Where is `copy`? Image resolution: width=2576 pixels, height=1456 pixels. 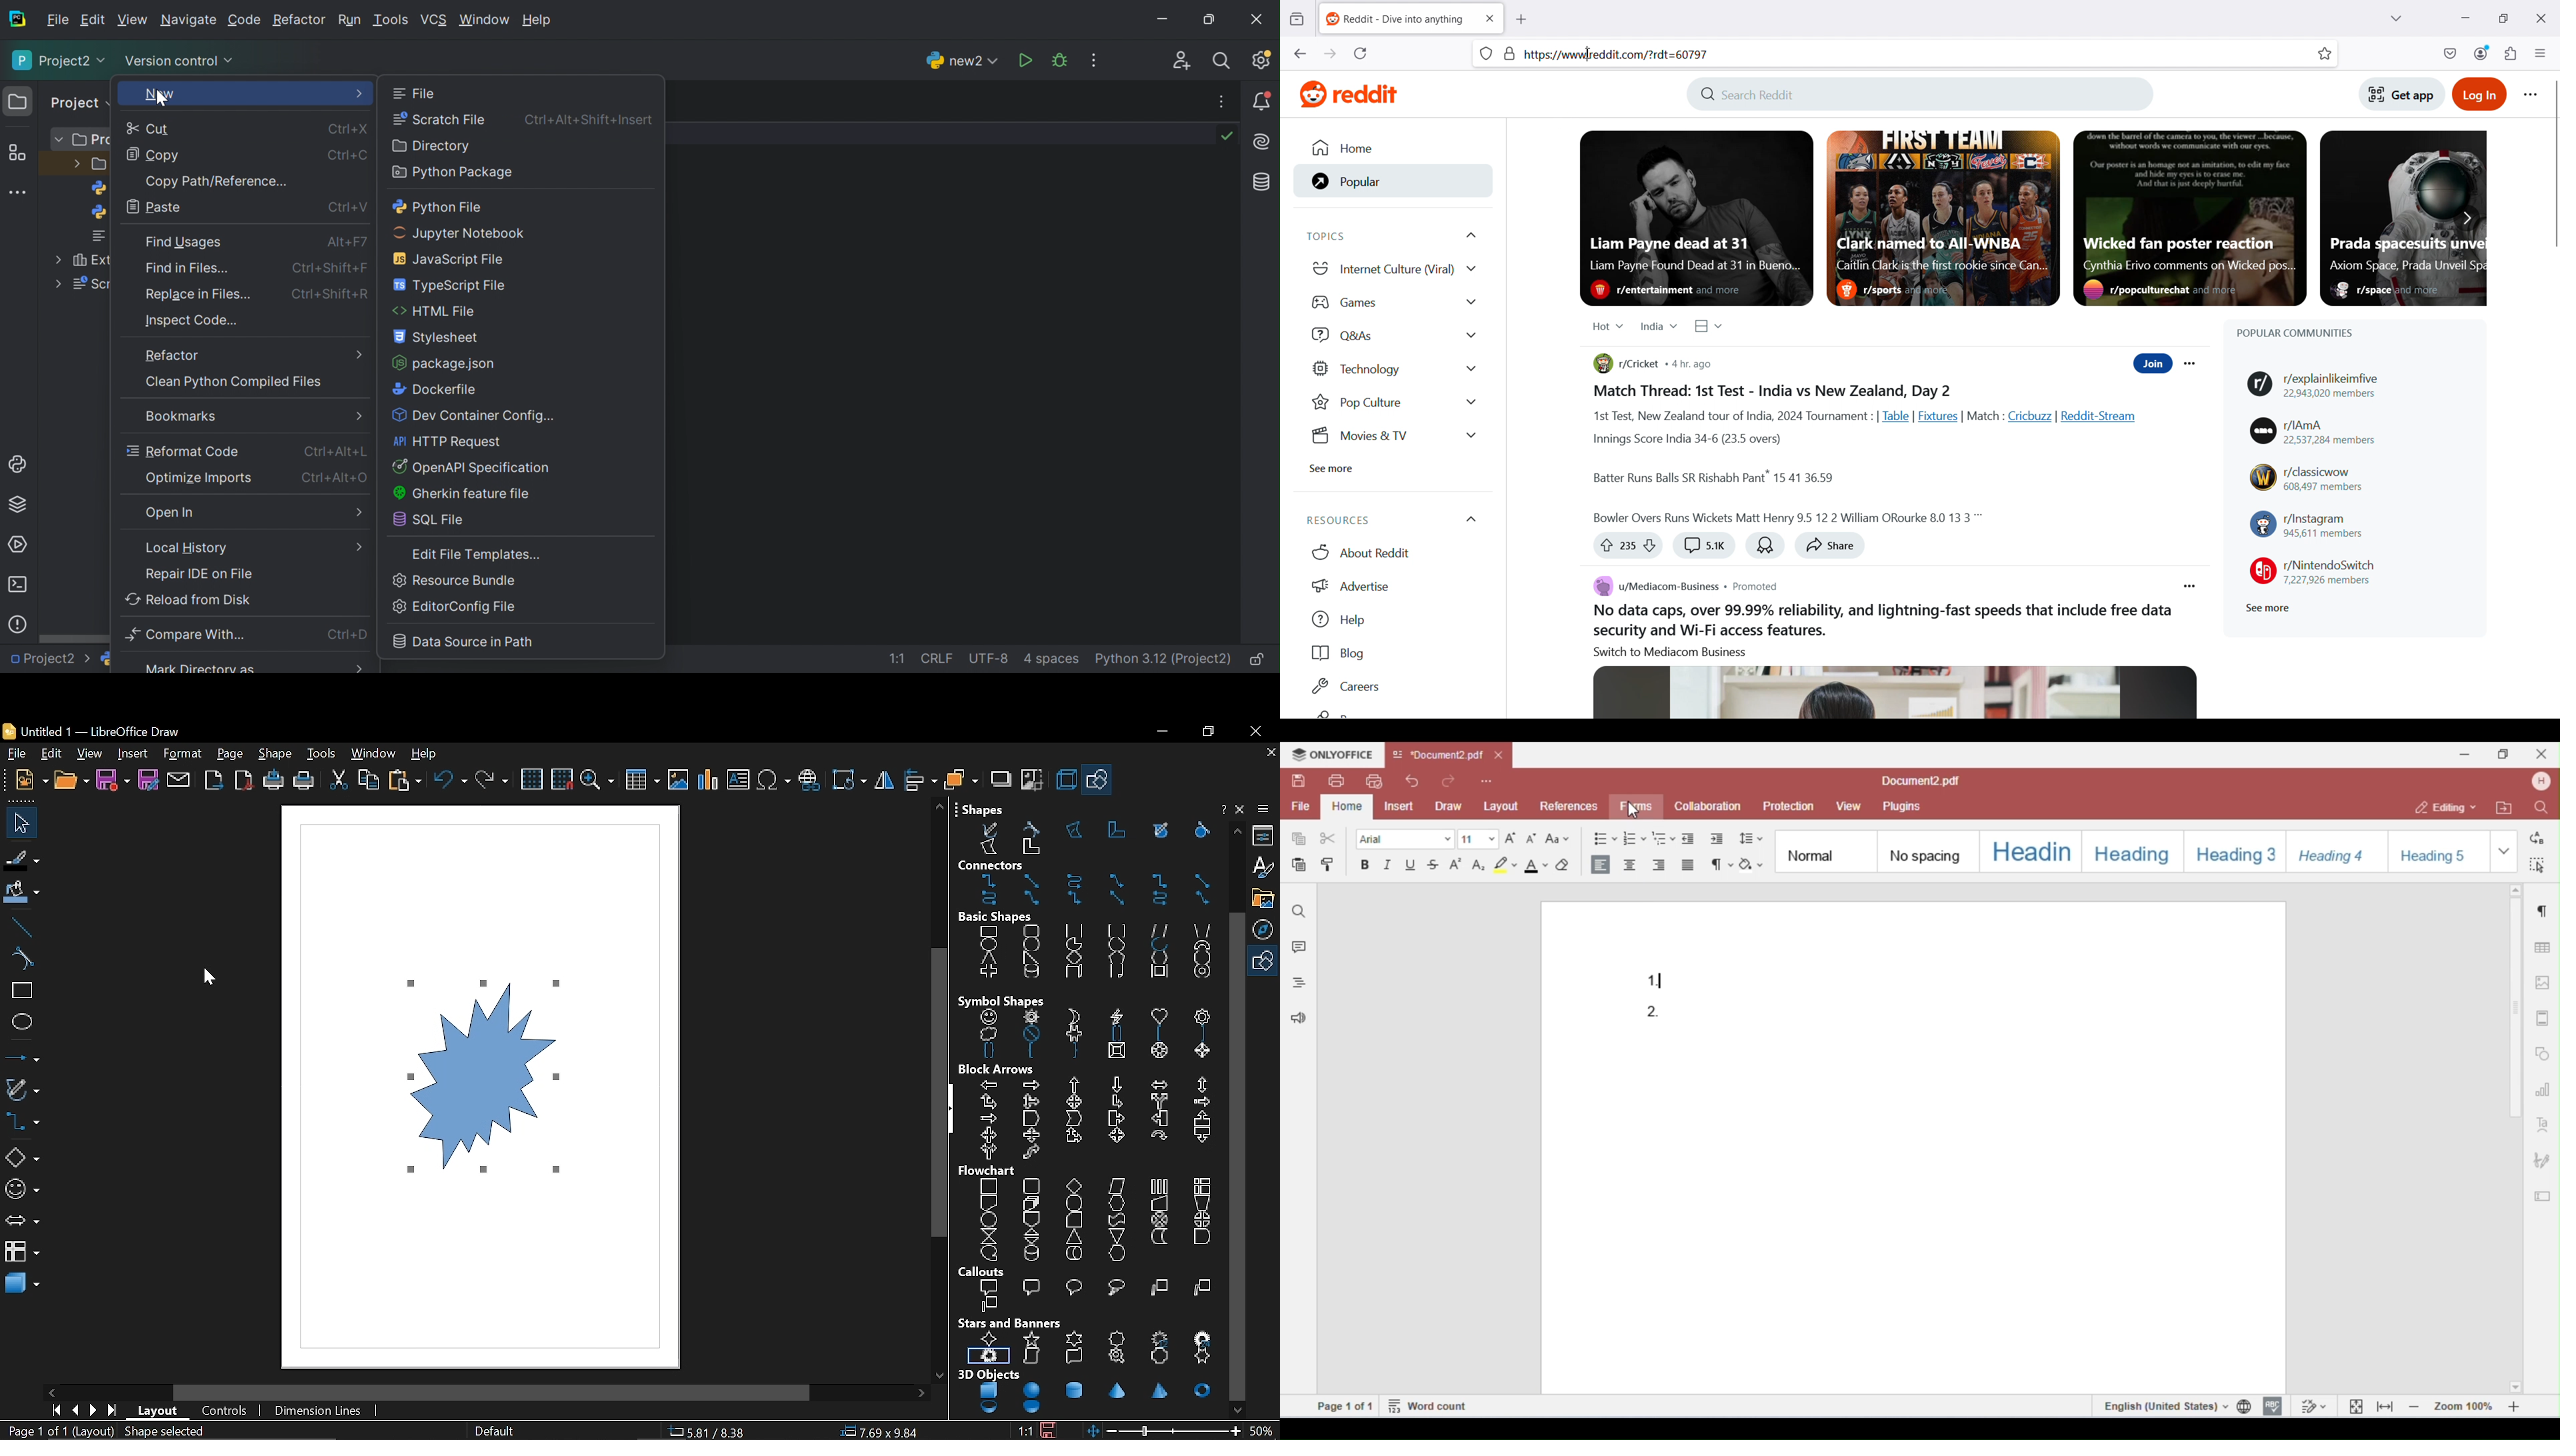 copy is located at coordinates (368, 780).